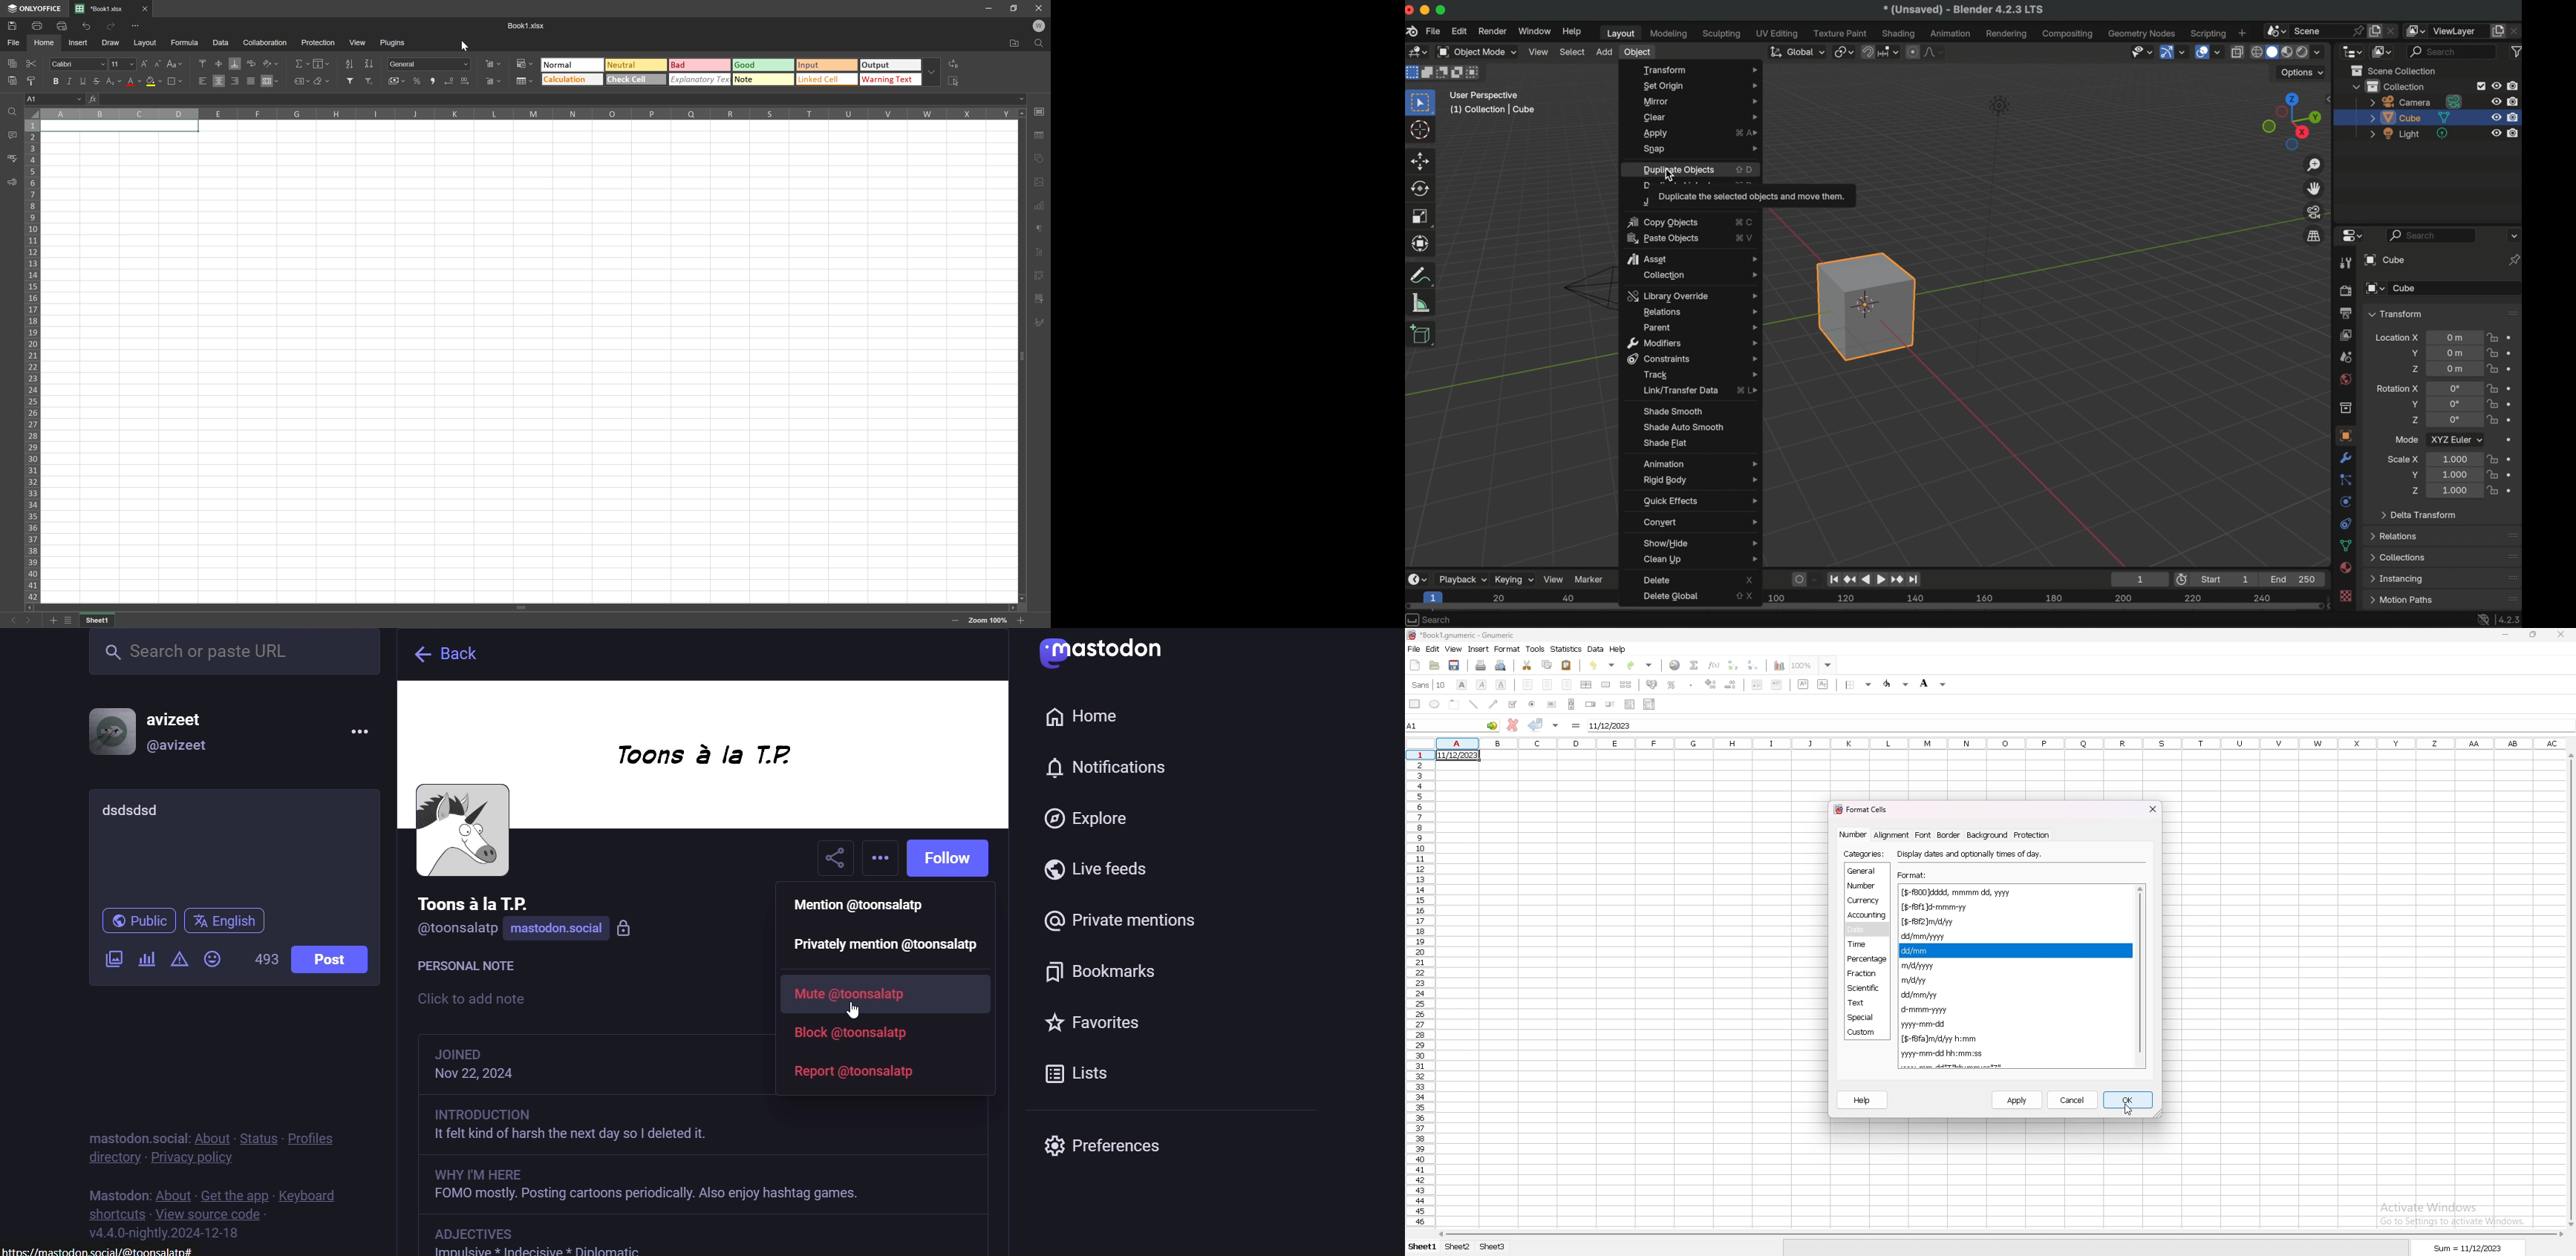 The height and width of the screenshot is (1260, 2576). Describe the element at coordinates (1572, 52) in the screenshot. I see `select` at that location.